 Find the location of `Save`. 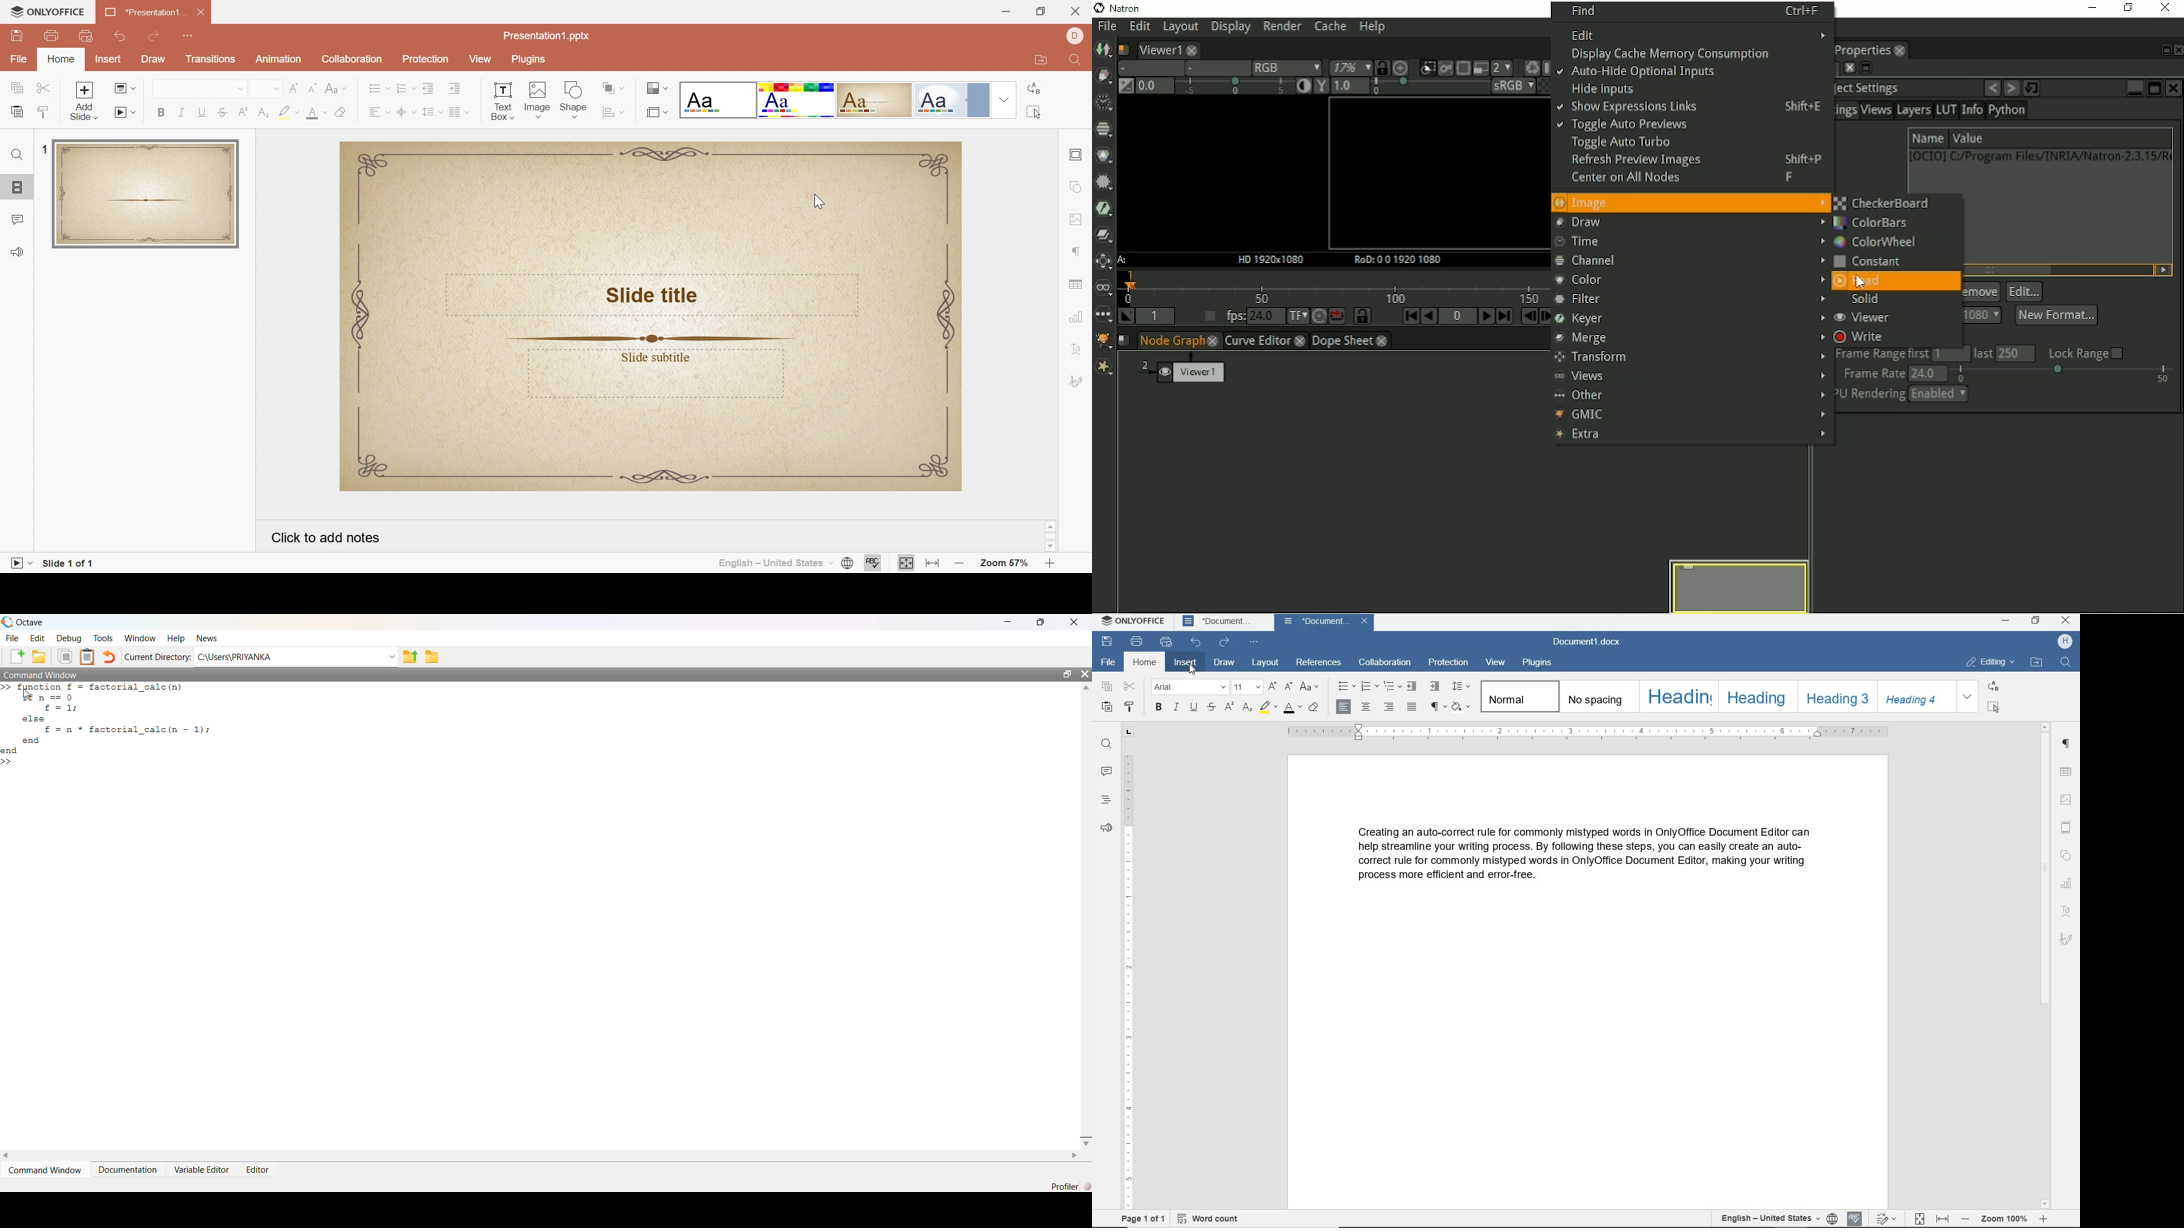

Save is located at coordinates (15, 35).